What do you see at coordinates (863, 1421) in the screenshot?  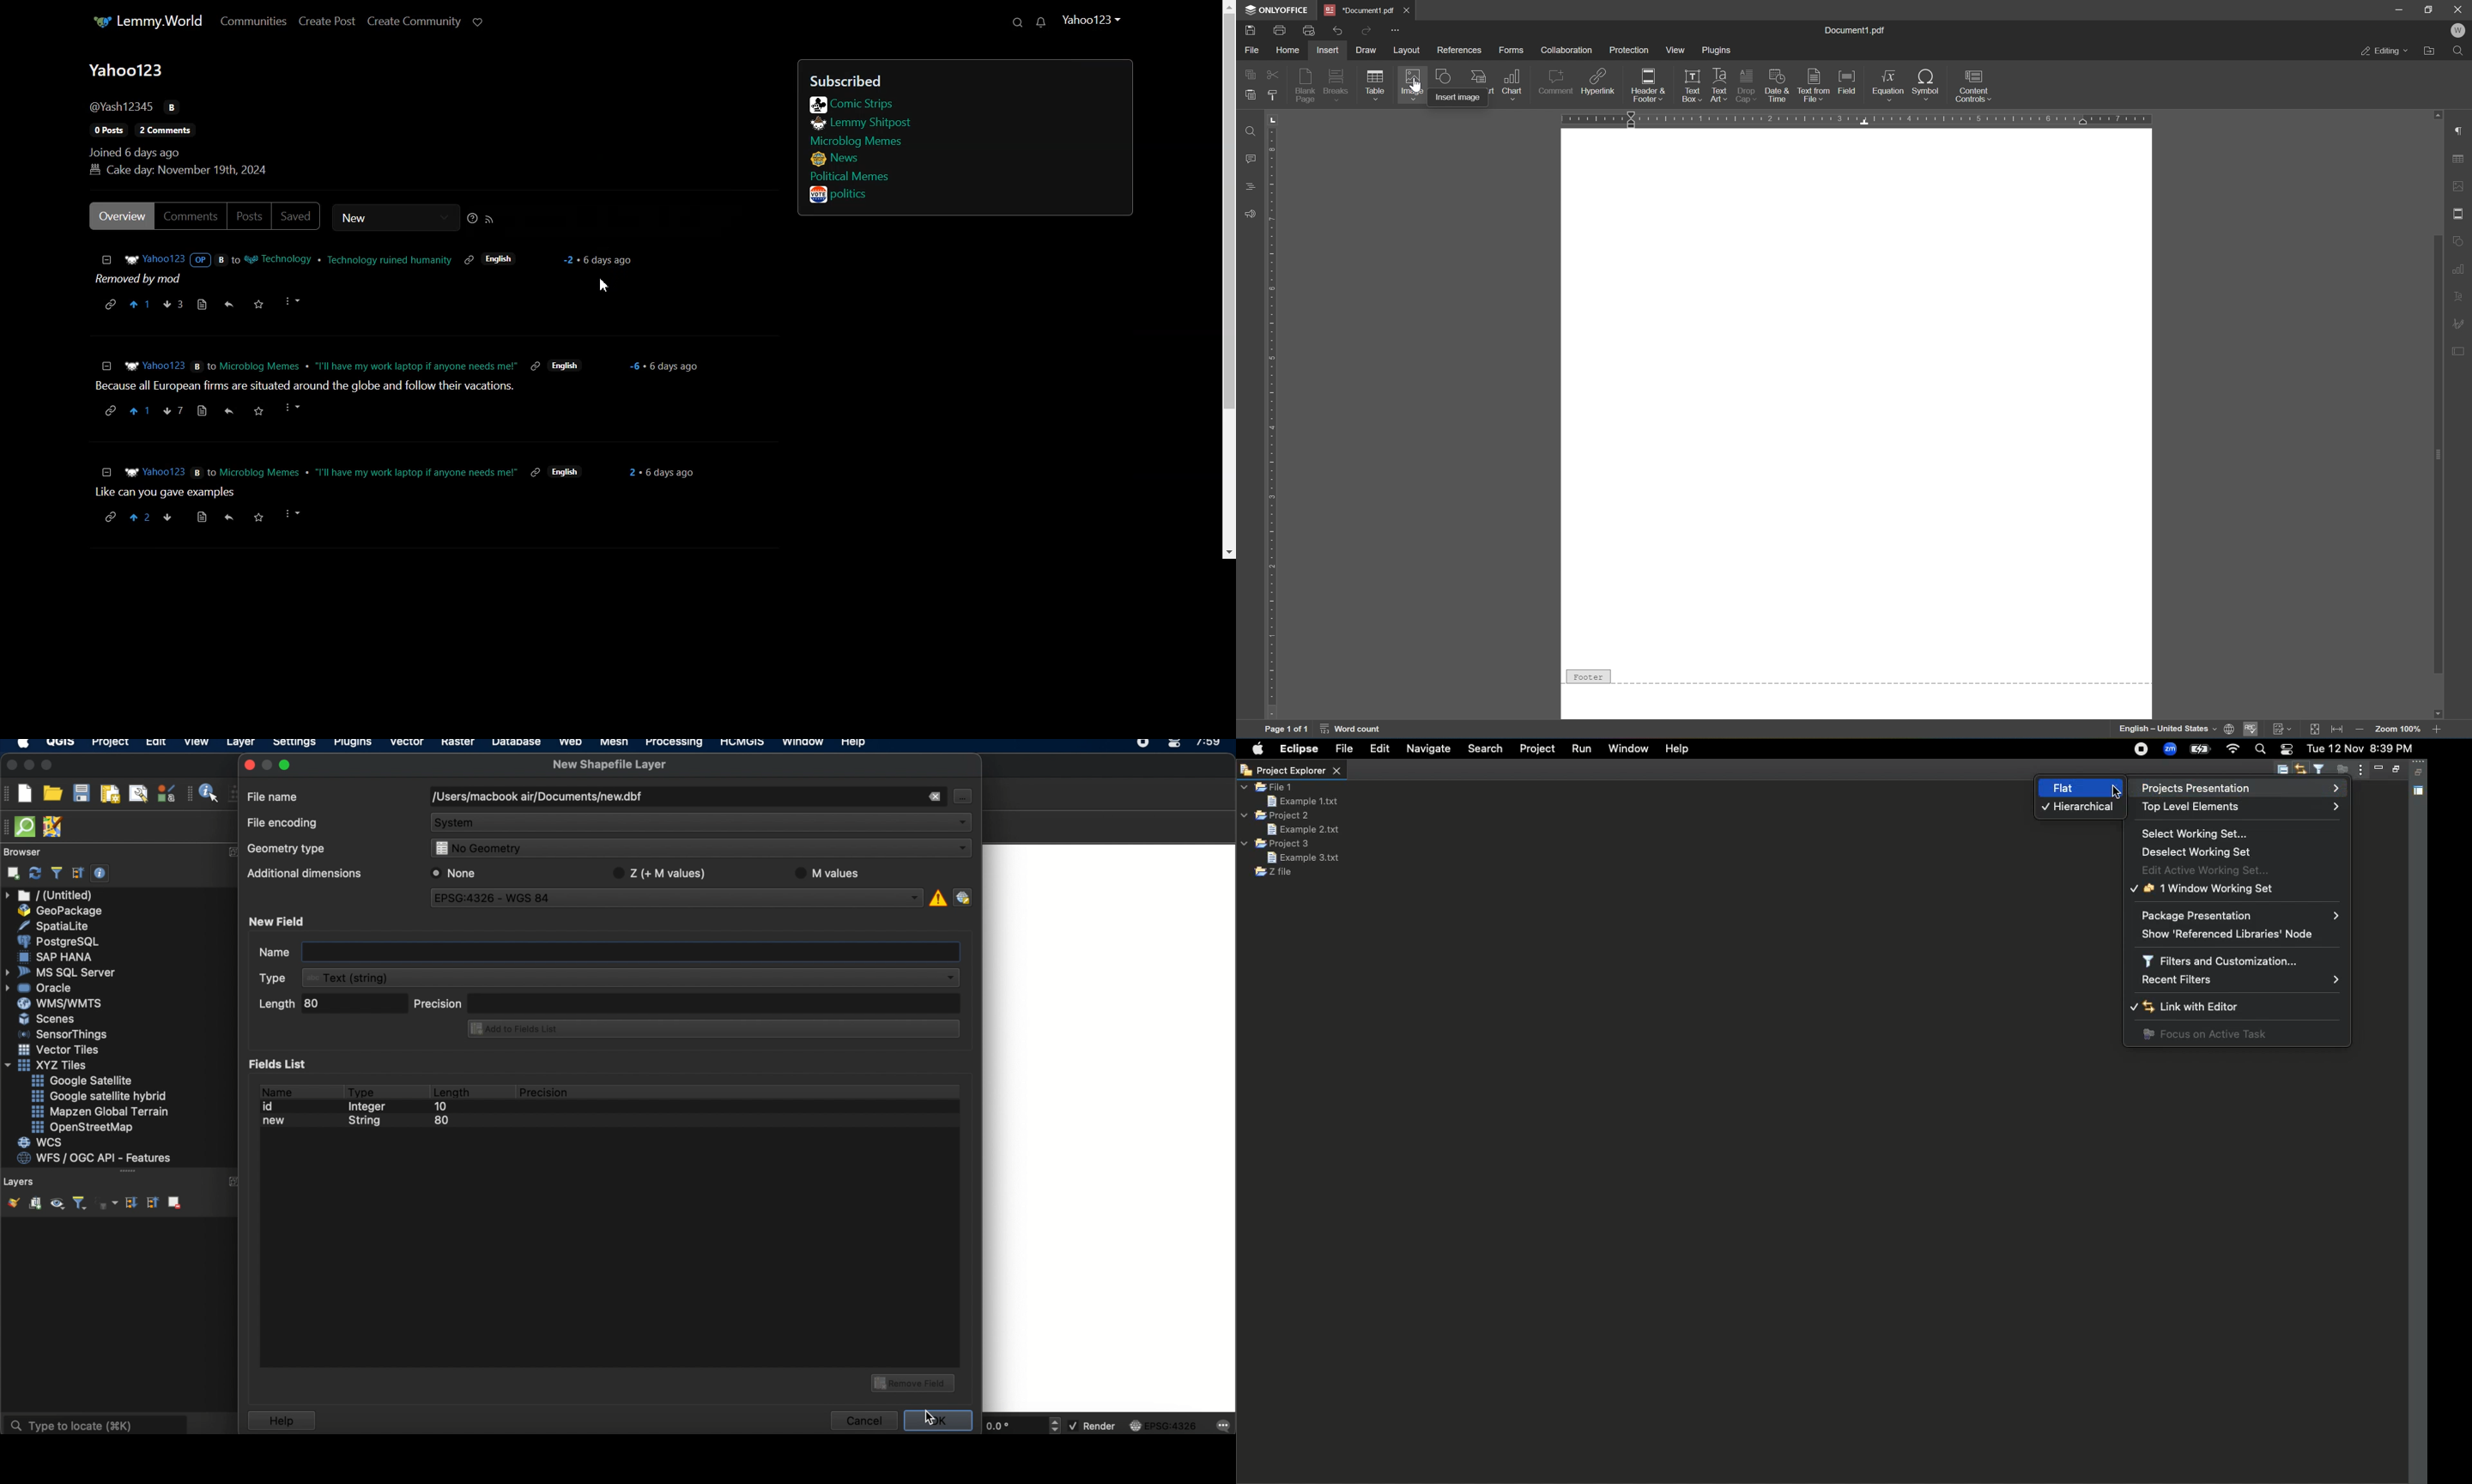 I see `cancel` at bounding box center [863, 1421].